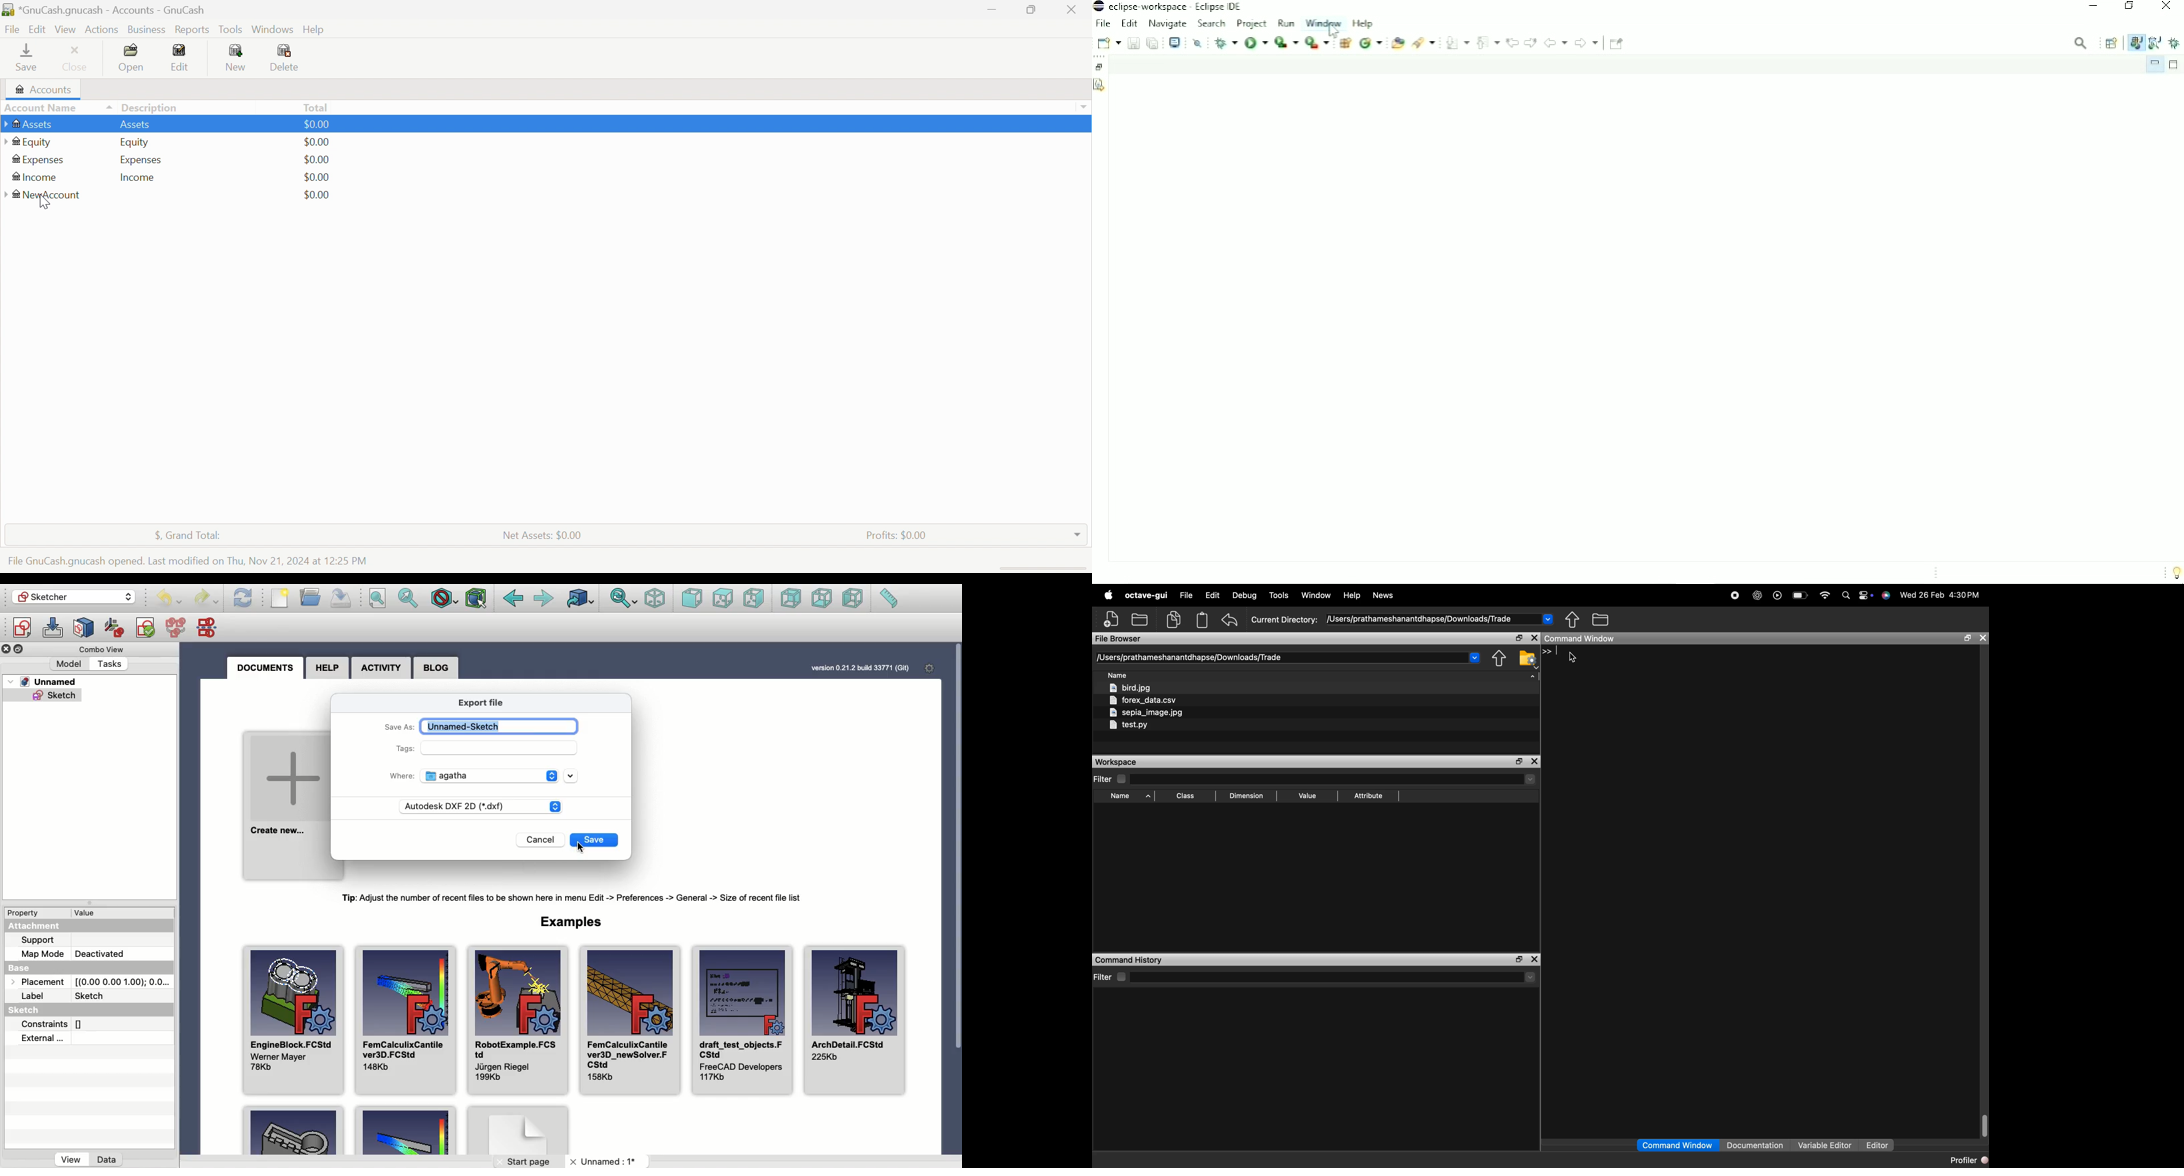 The image size is (2184, 1176). What do you see at coordinates (1174, 619) in the screenshot?
I see `copy` at bounding box center [1174, 619].